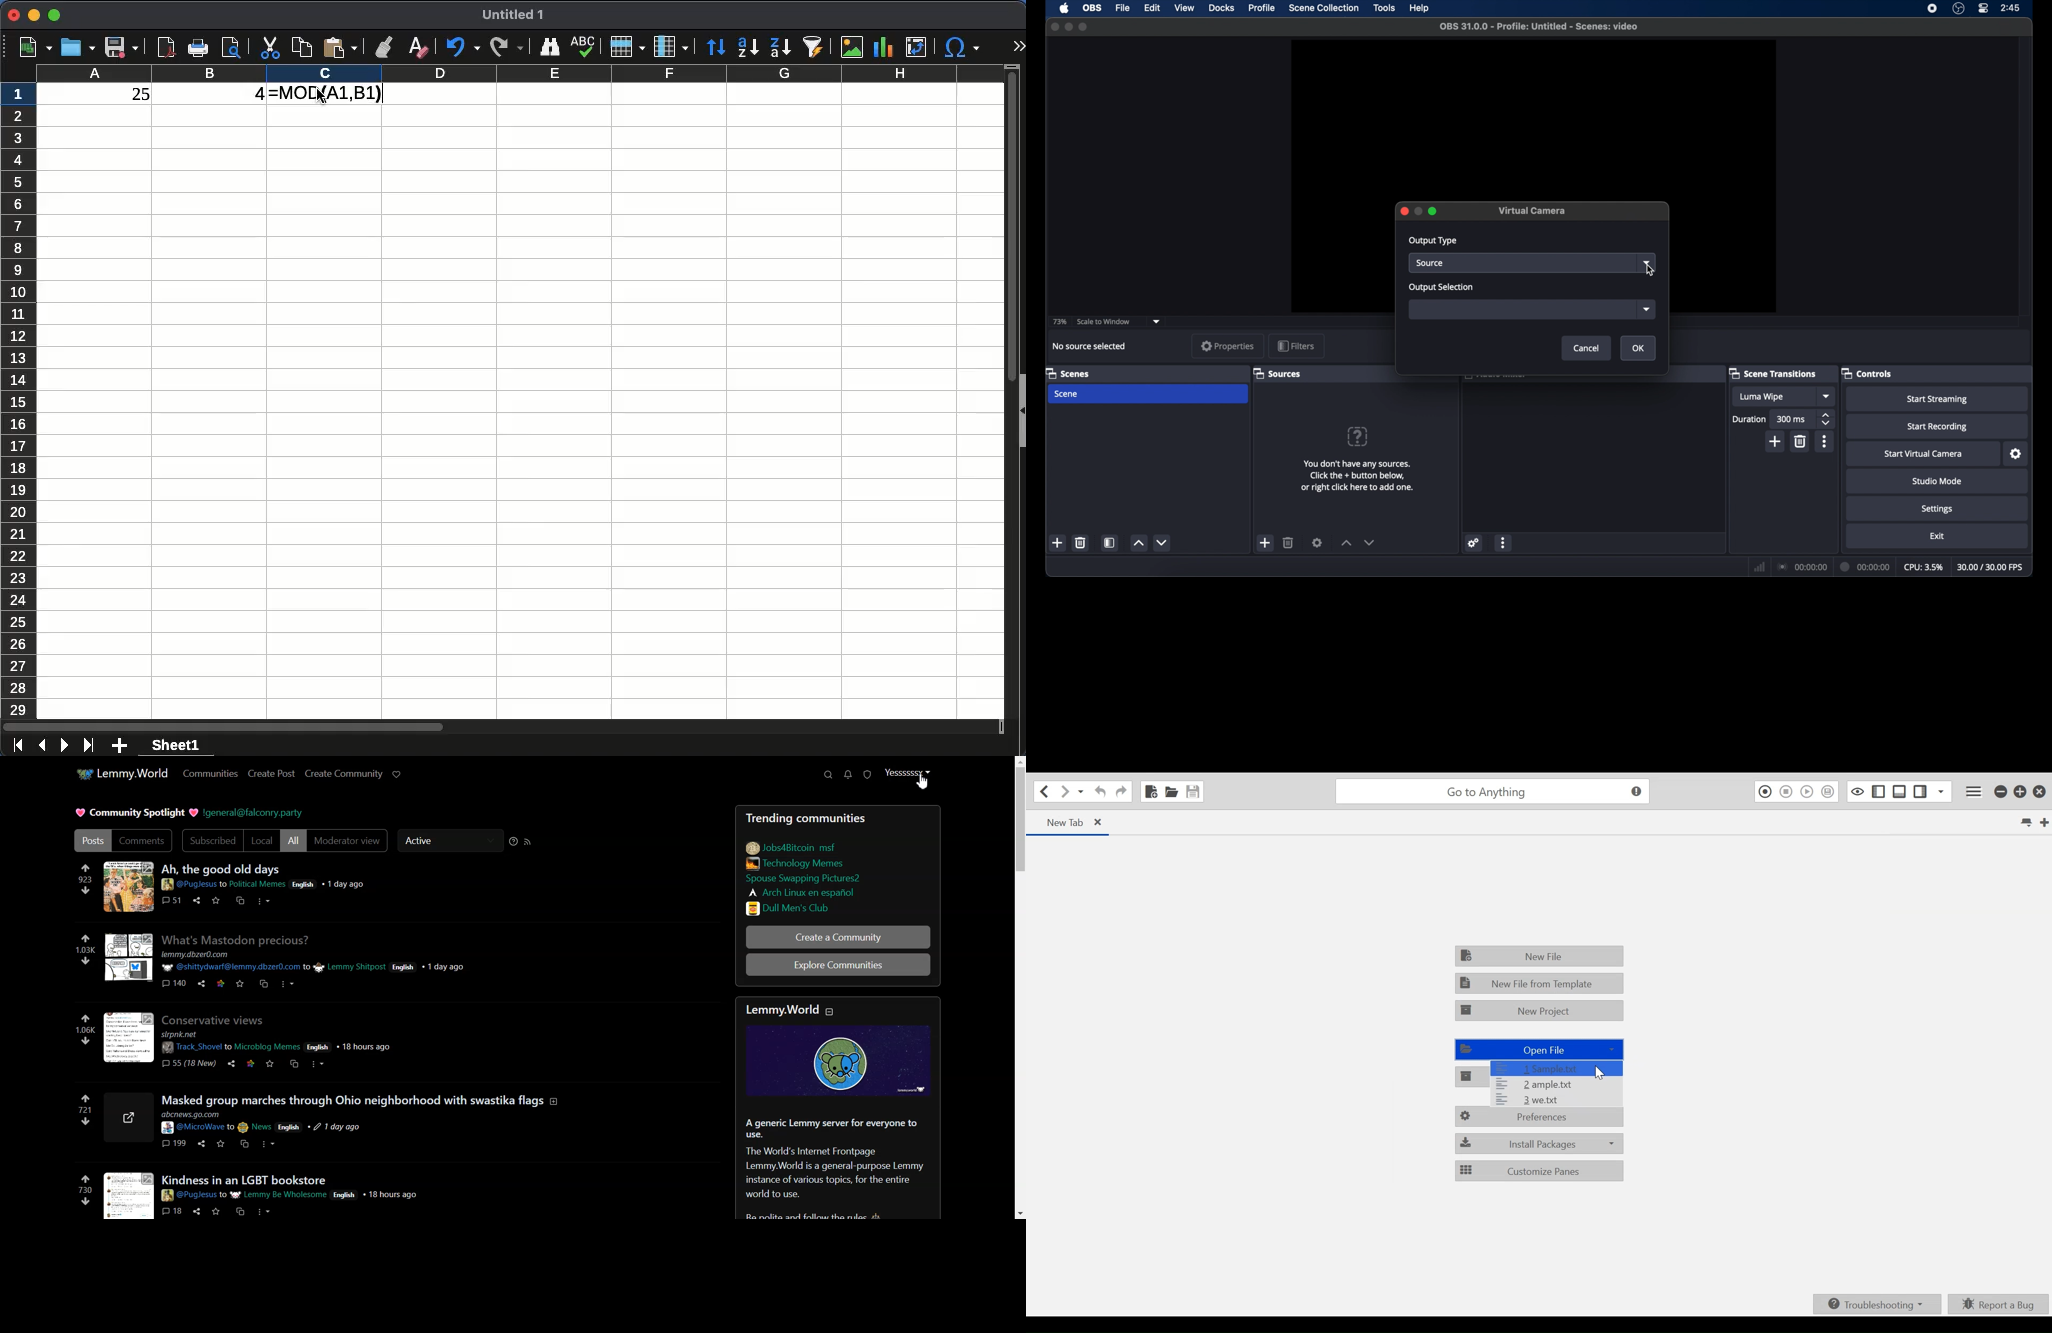 The image size is (2072, 1344). Describe the element at coordinates (1471, 1078) in the screenshot. I see `Open Project` at that location.